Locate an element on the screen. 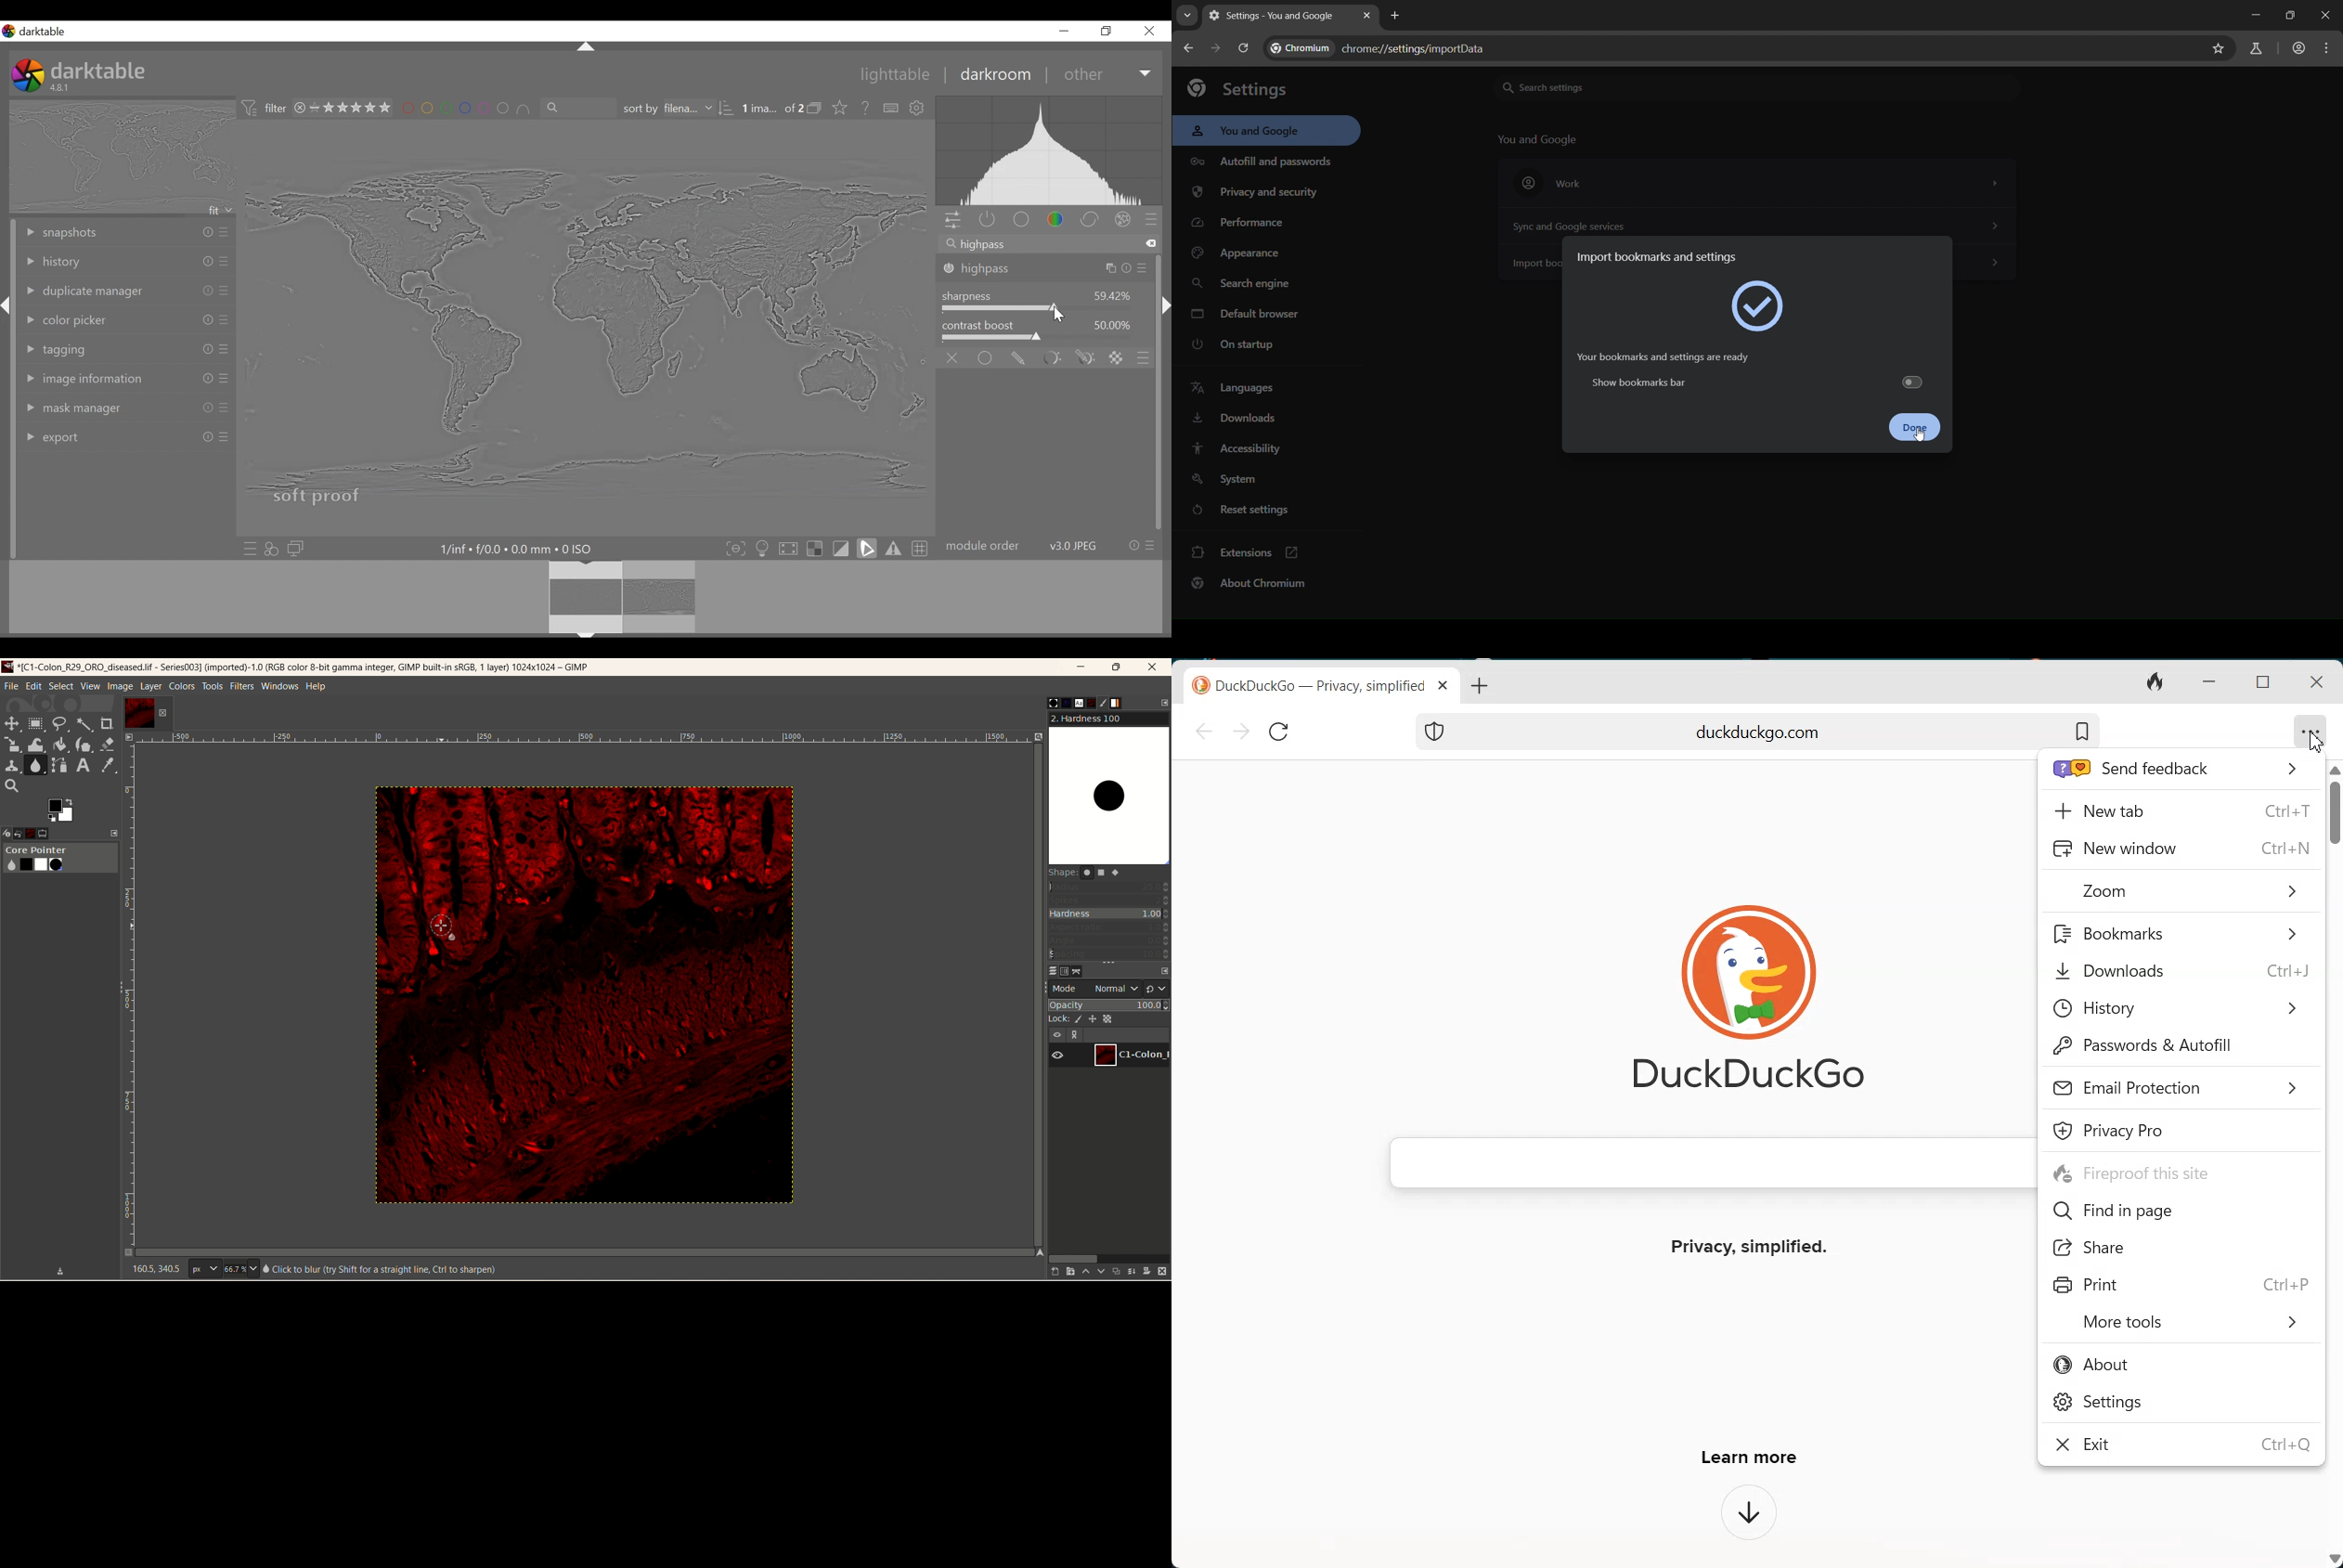 The image size is (2352, 1568). colors is located at coordinates (183, 686).